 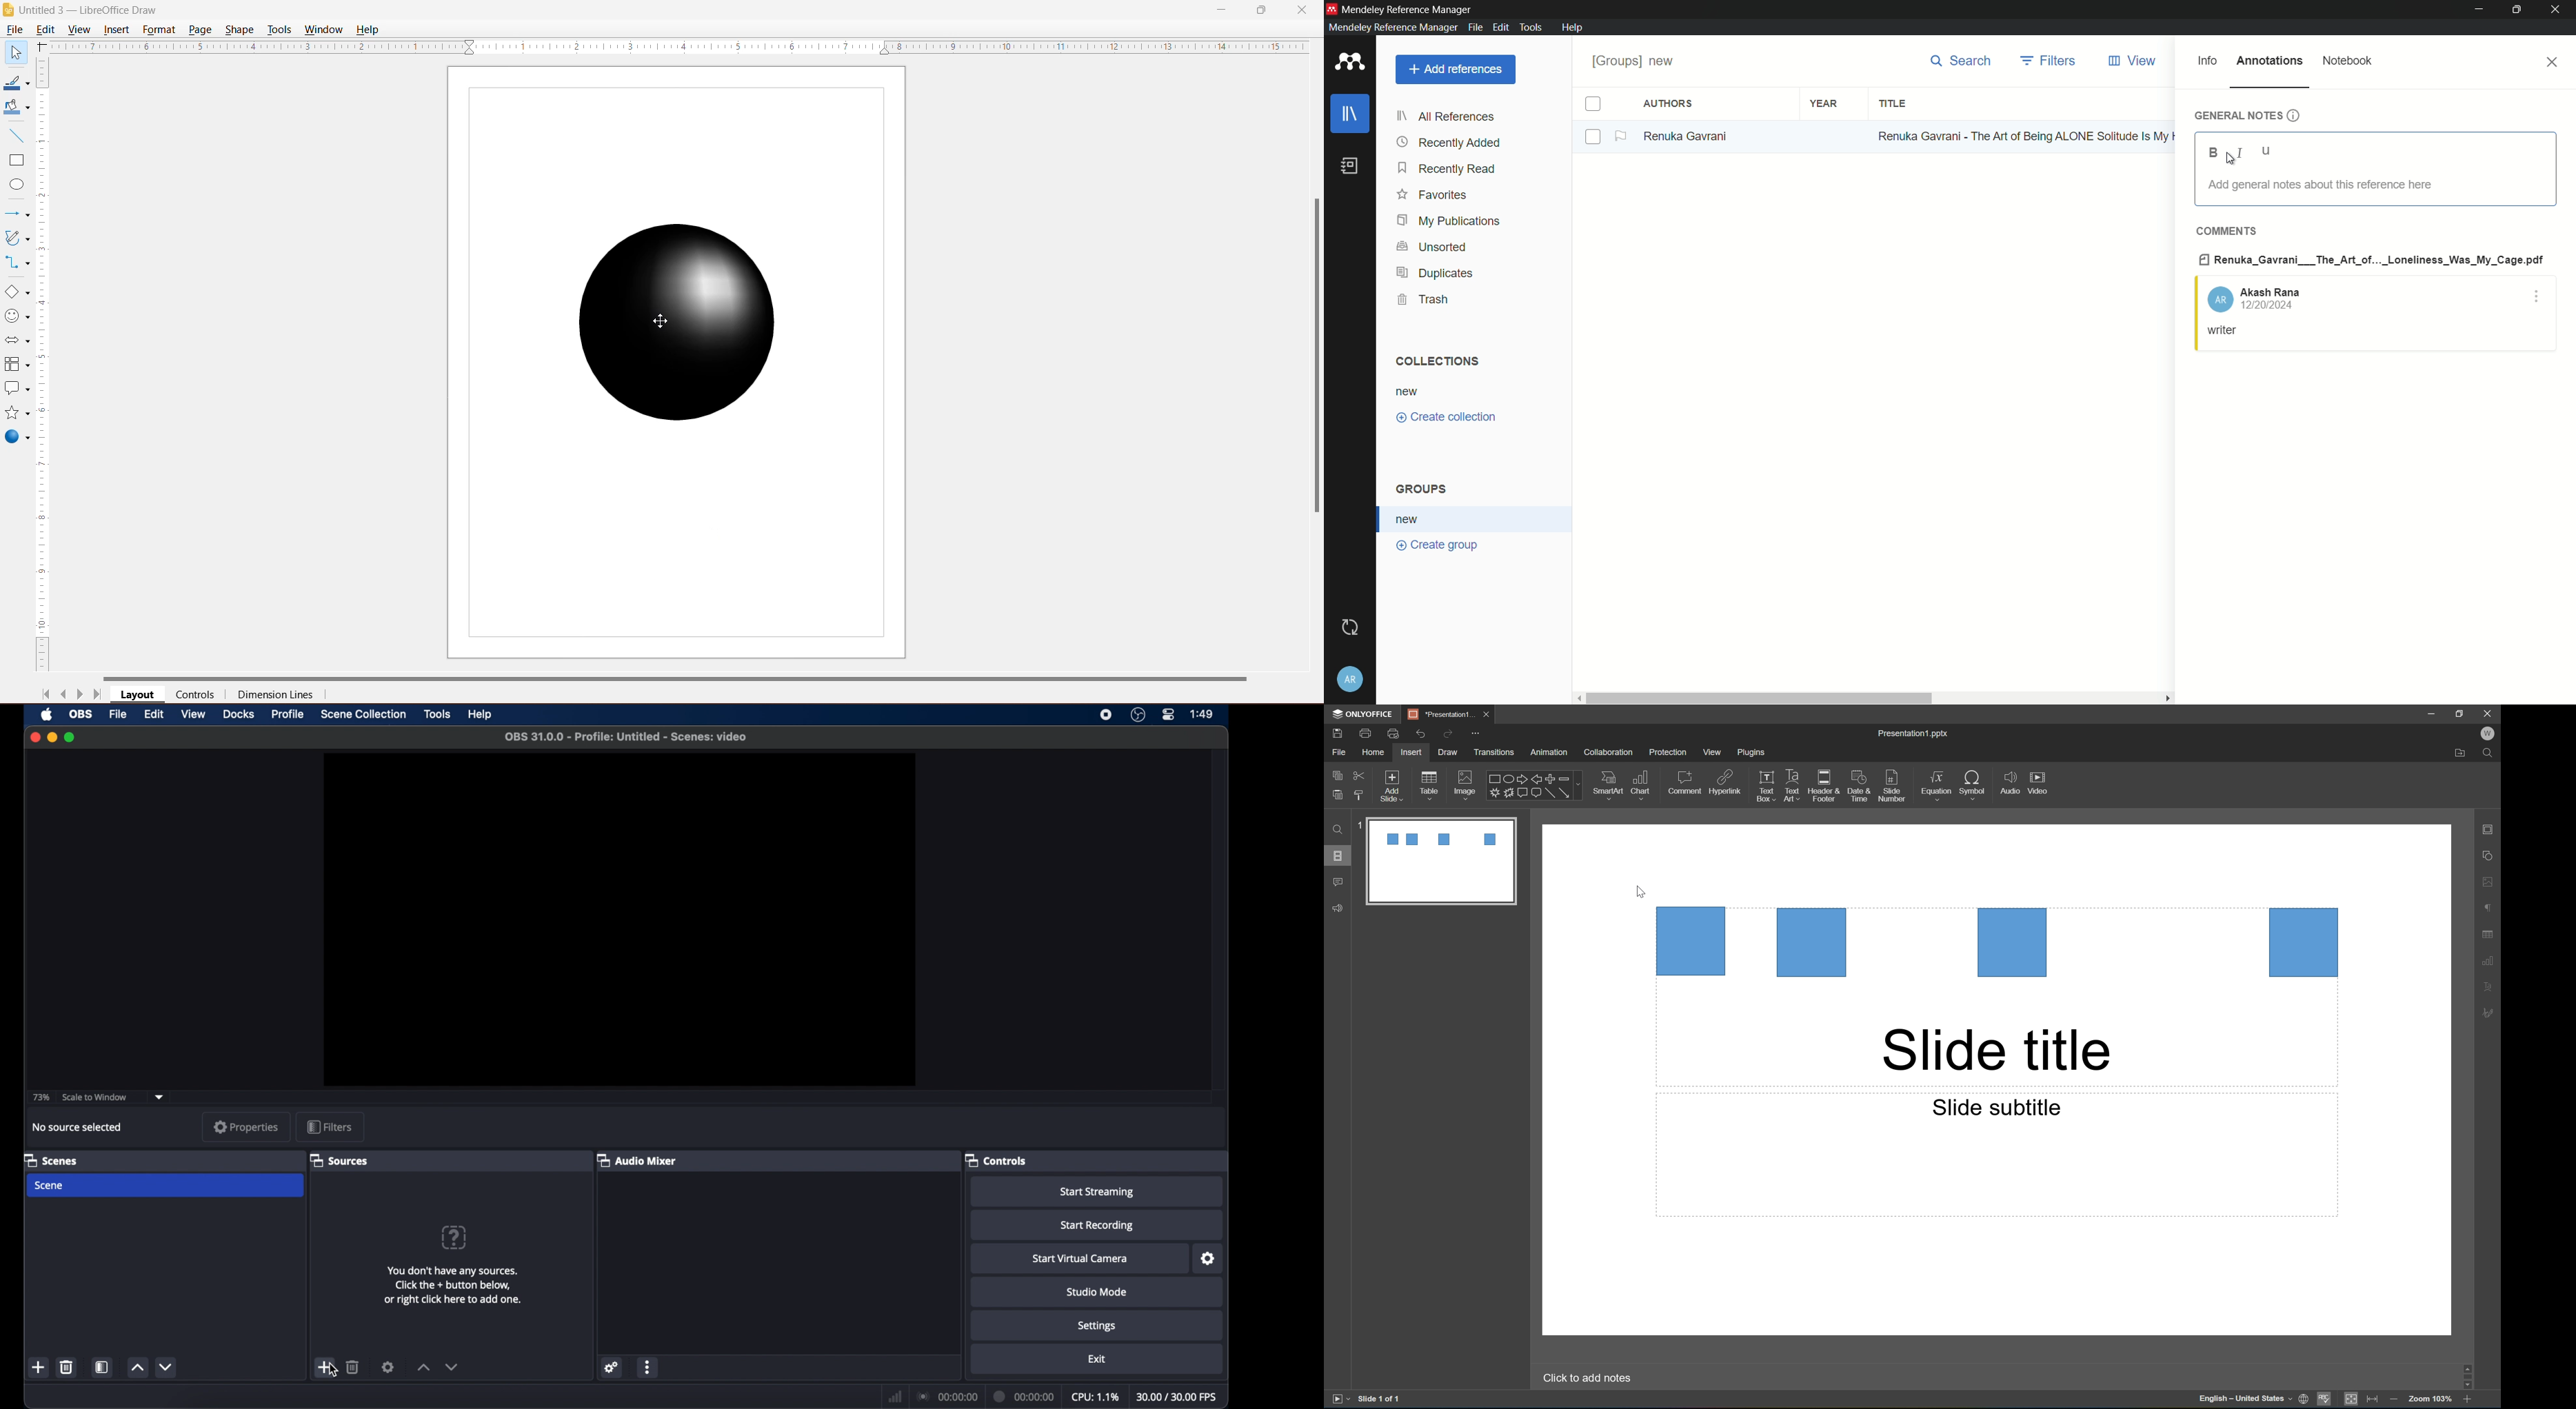 What do you see at coordinates (1209, 1258) in the screenshot?
I see `settings` at bounding box center [1209, 1258].